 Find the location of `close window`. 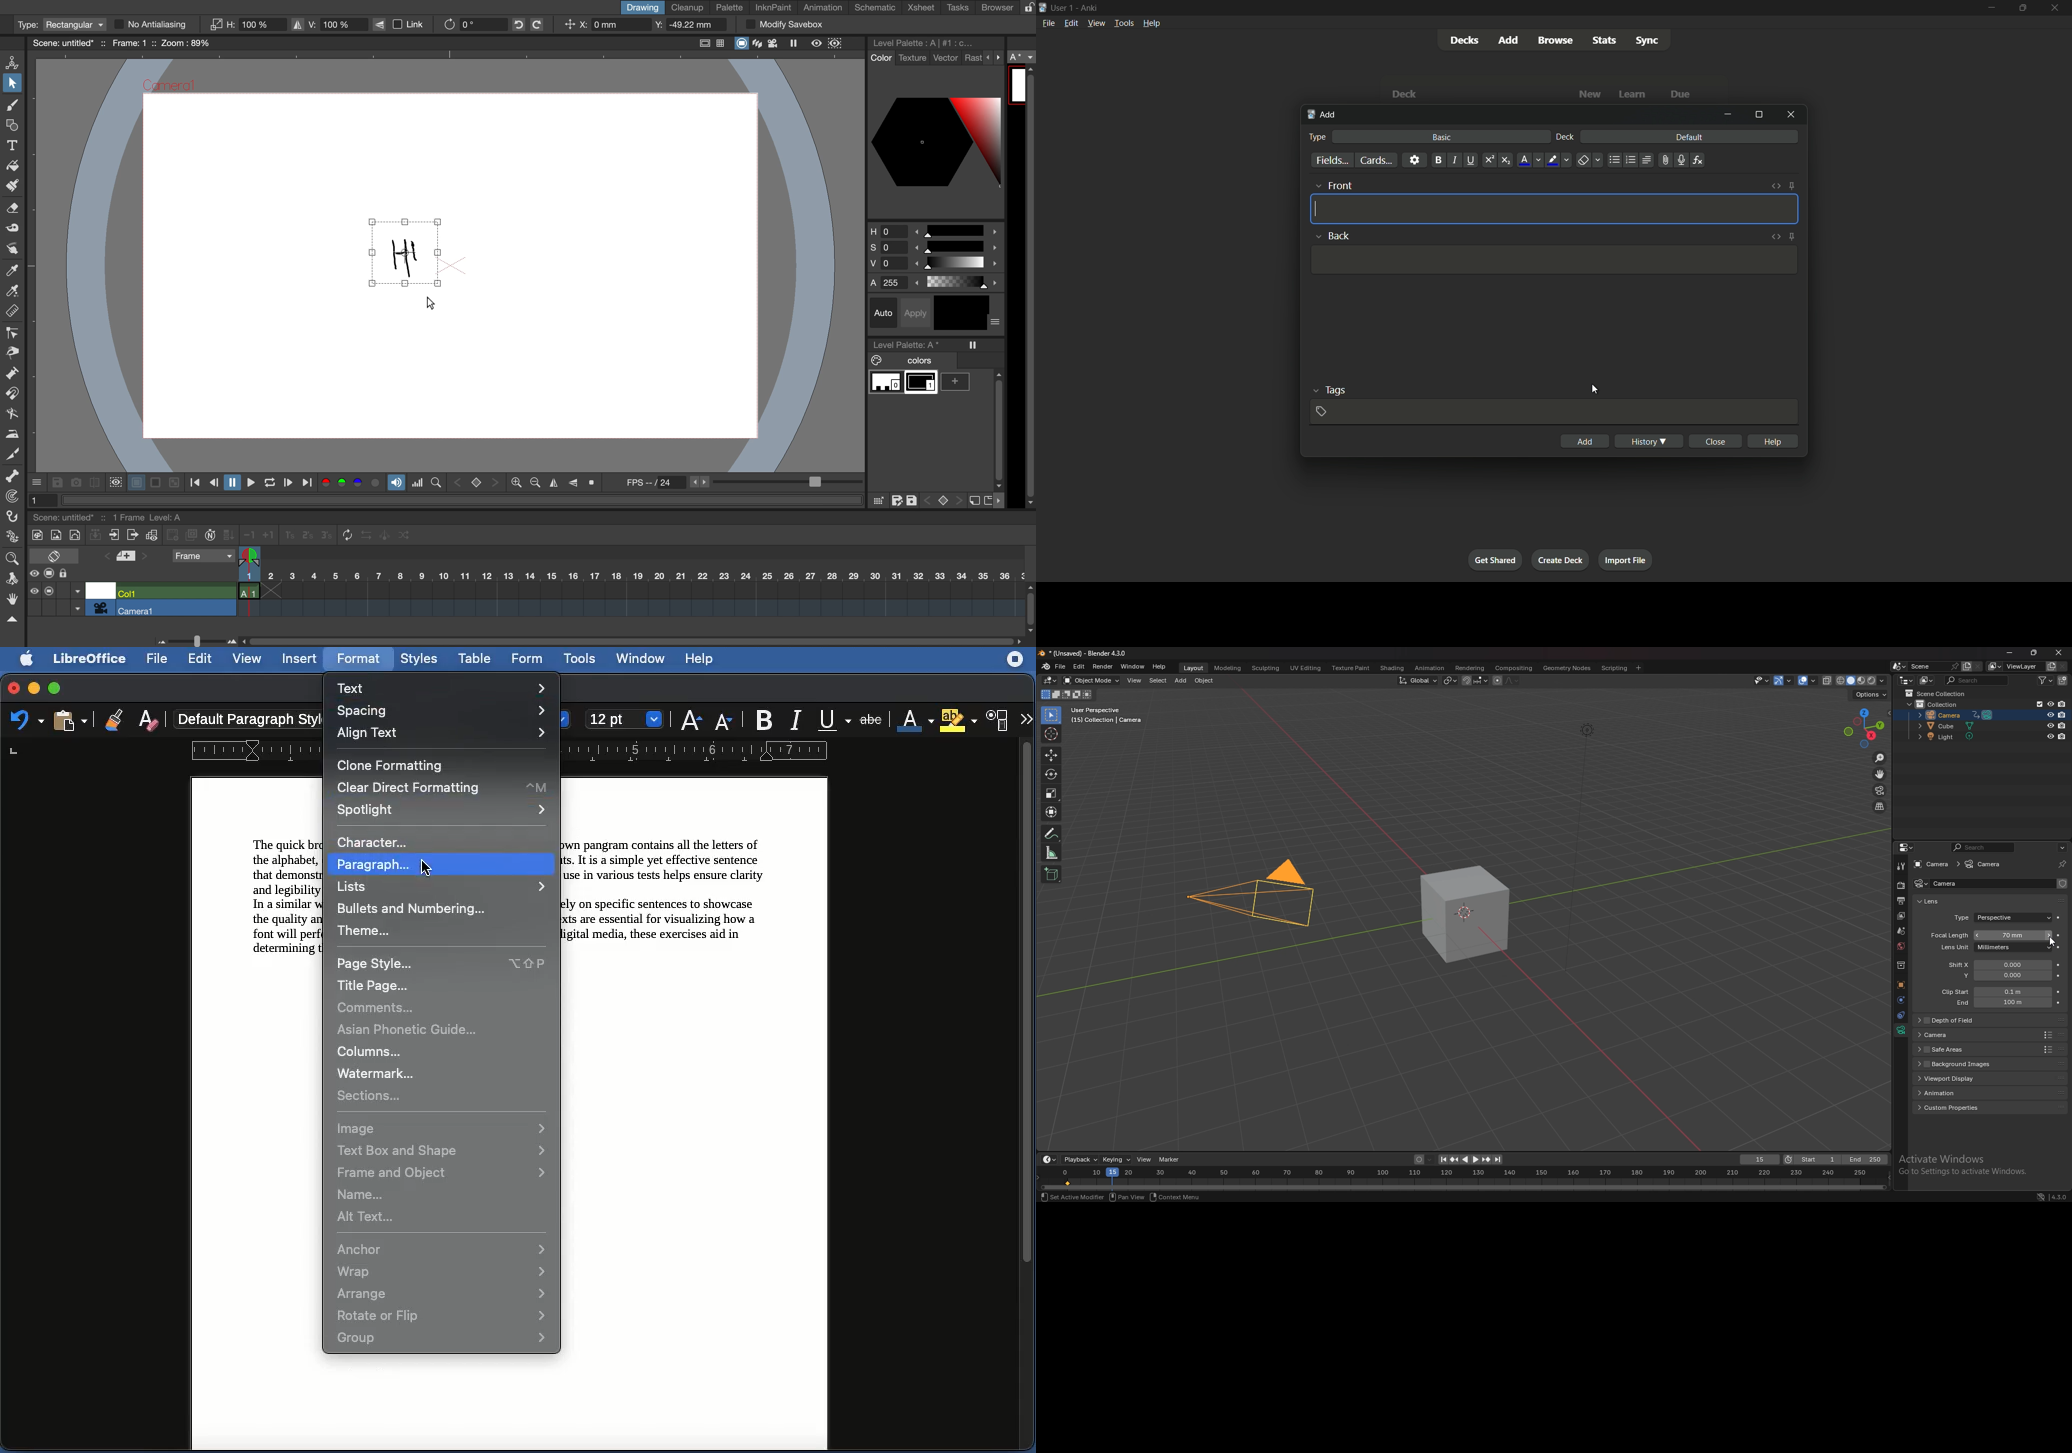

close window is located at coordinates (1791, 115).